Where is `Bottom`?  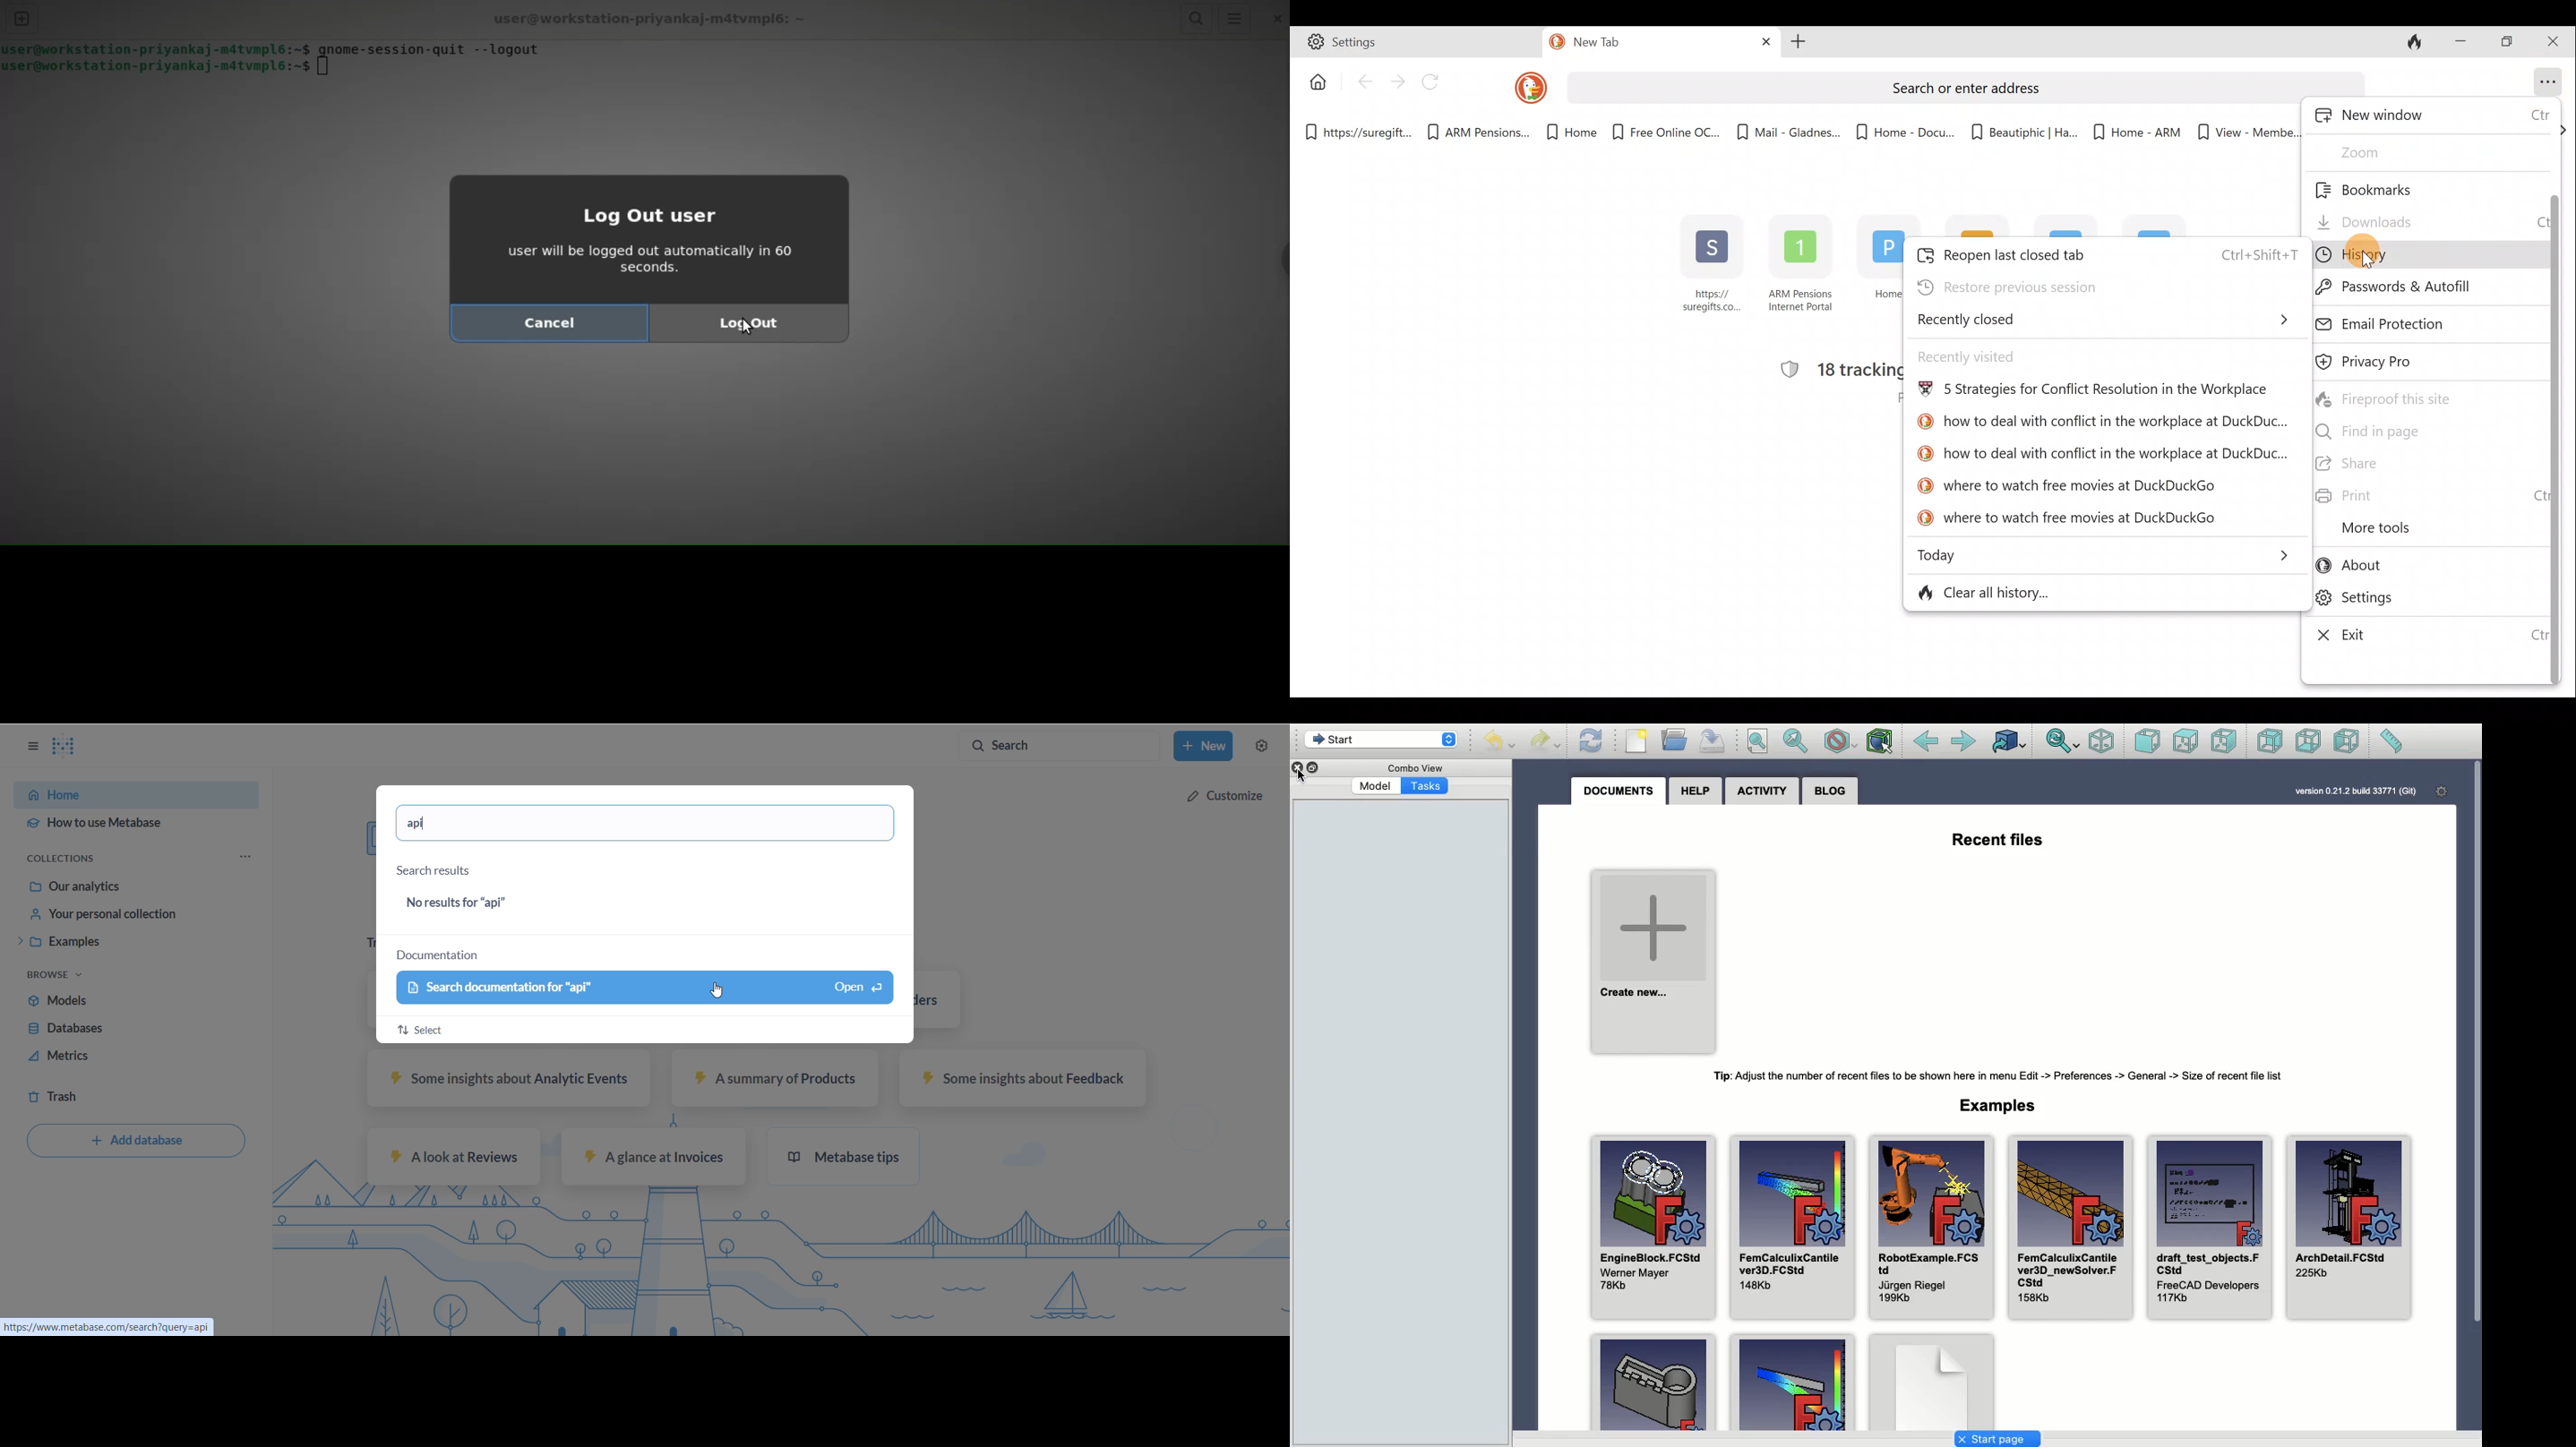 Bottom is located at coordinates (2309, 742).